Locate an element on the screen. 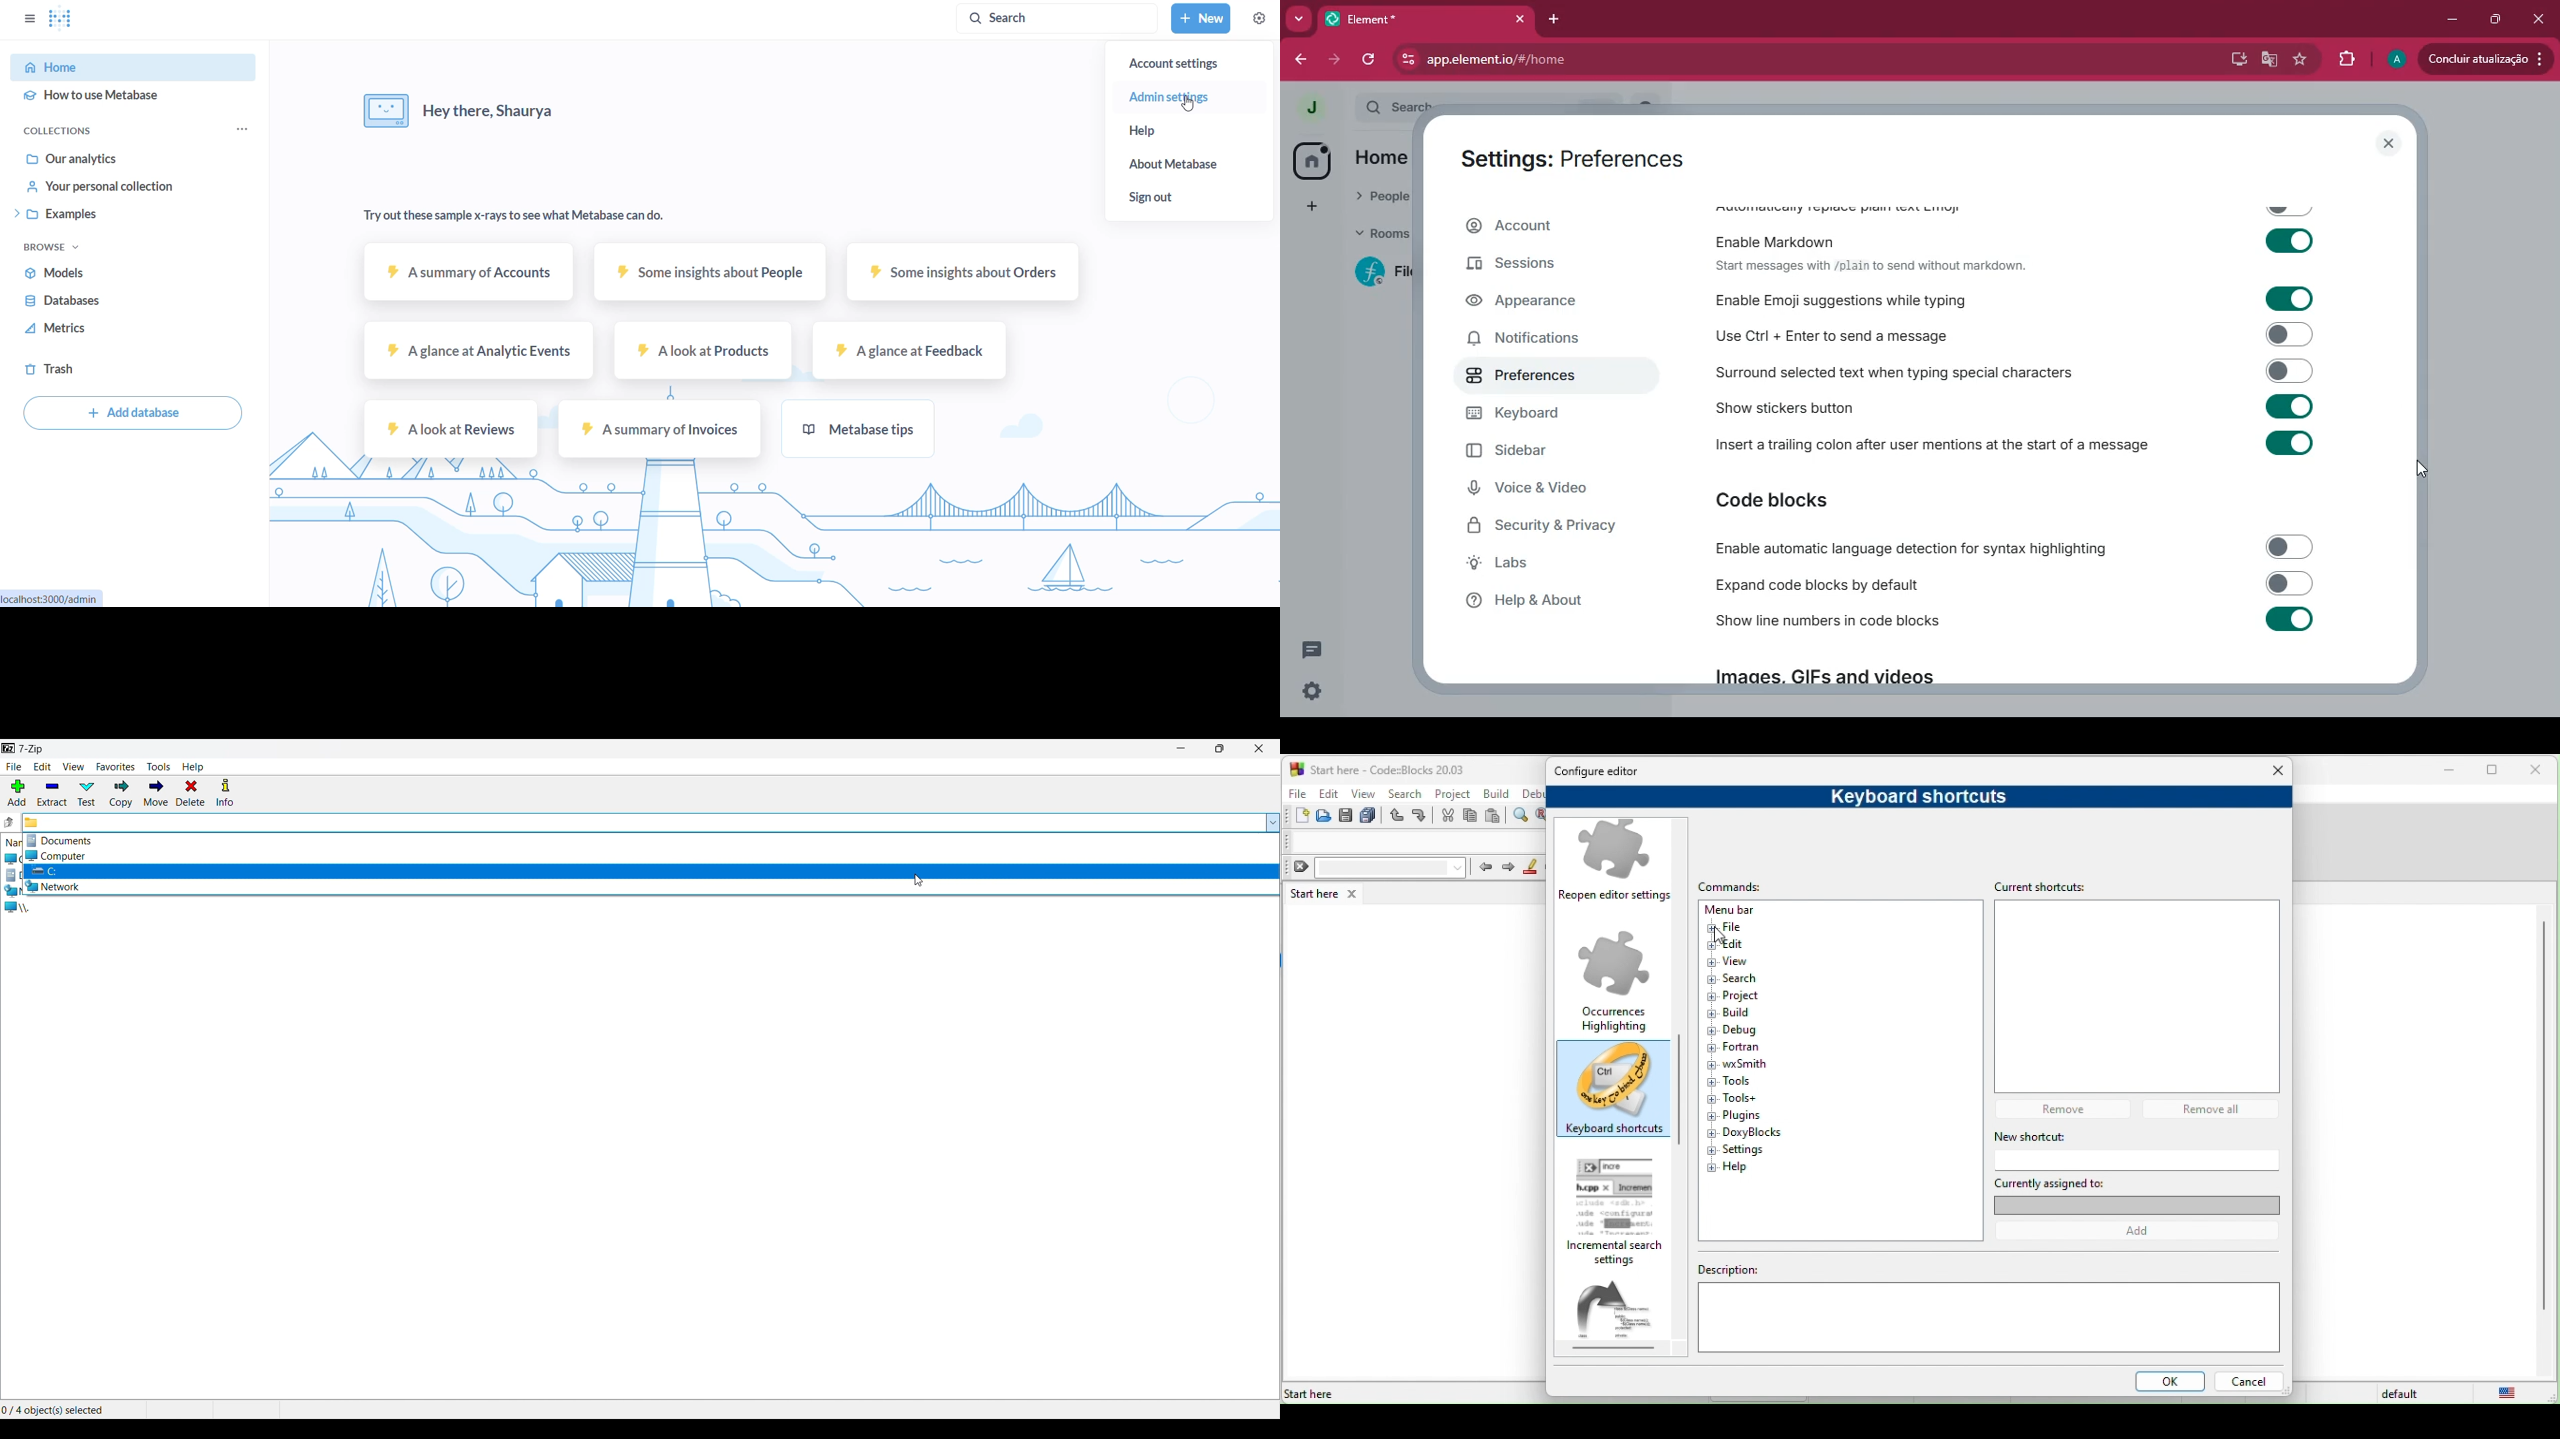  element is located at coordinates (1429, 19).